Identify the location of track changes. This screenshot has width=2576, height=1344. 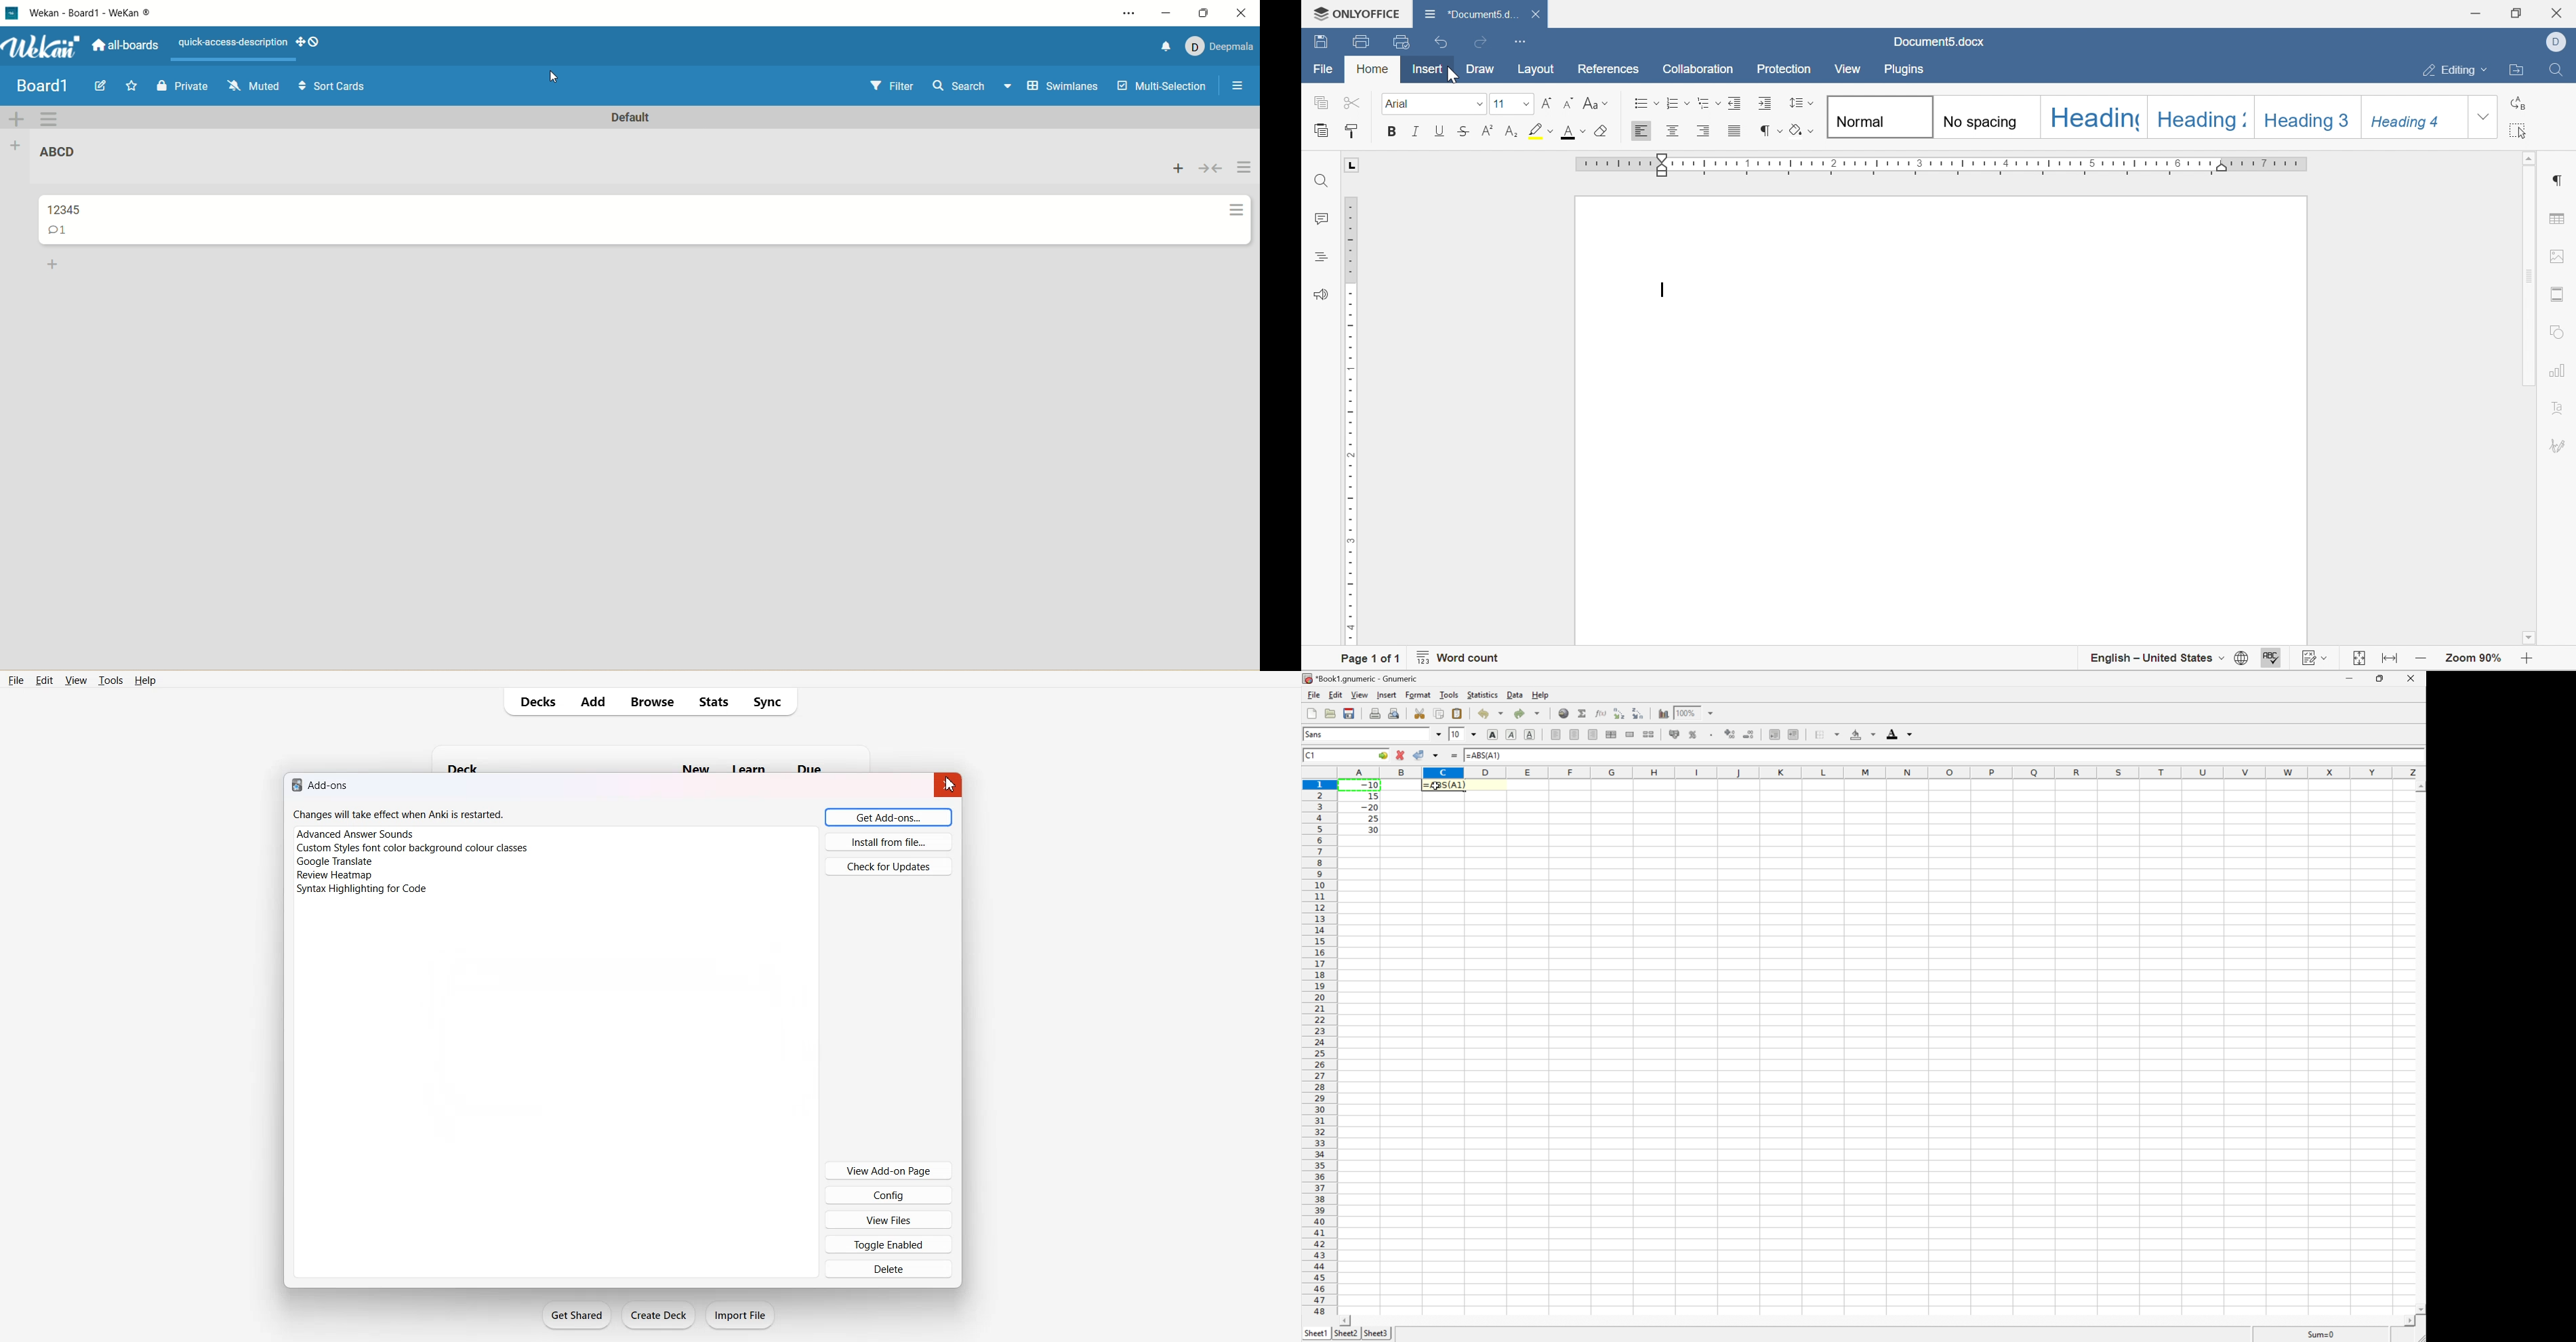
(2313, 660).